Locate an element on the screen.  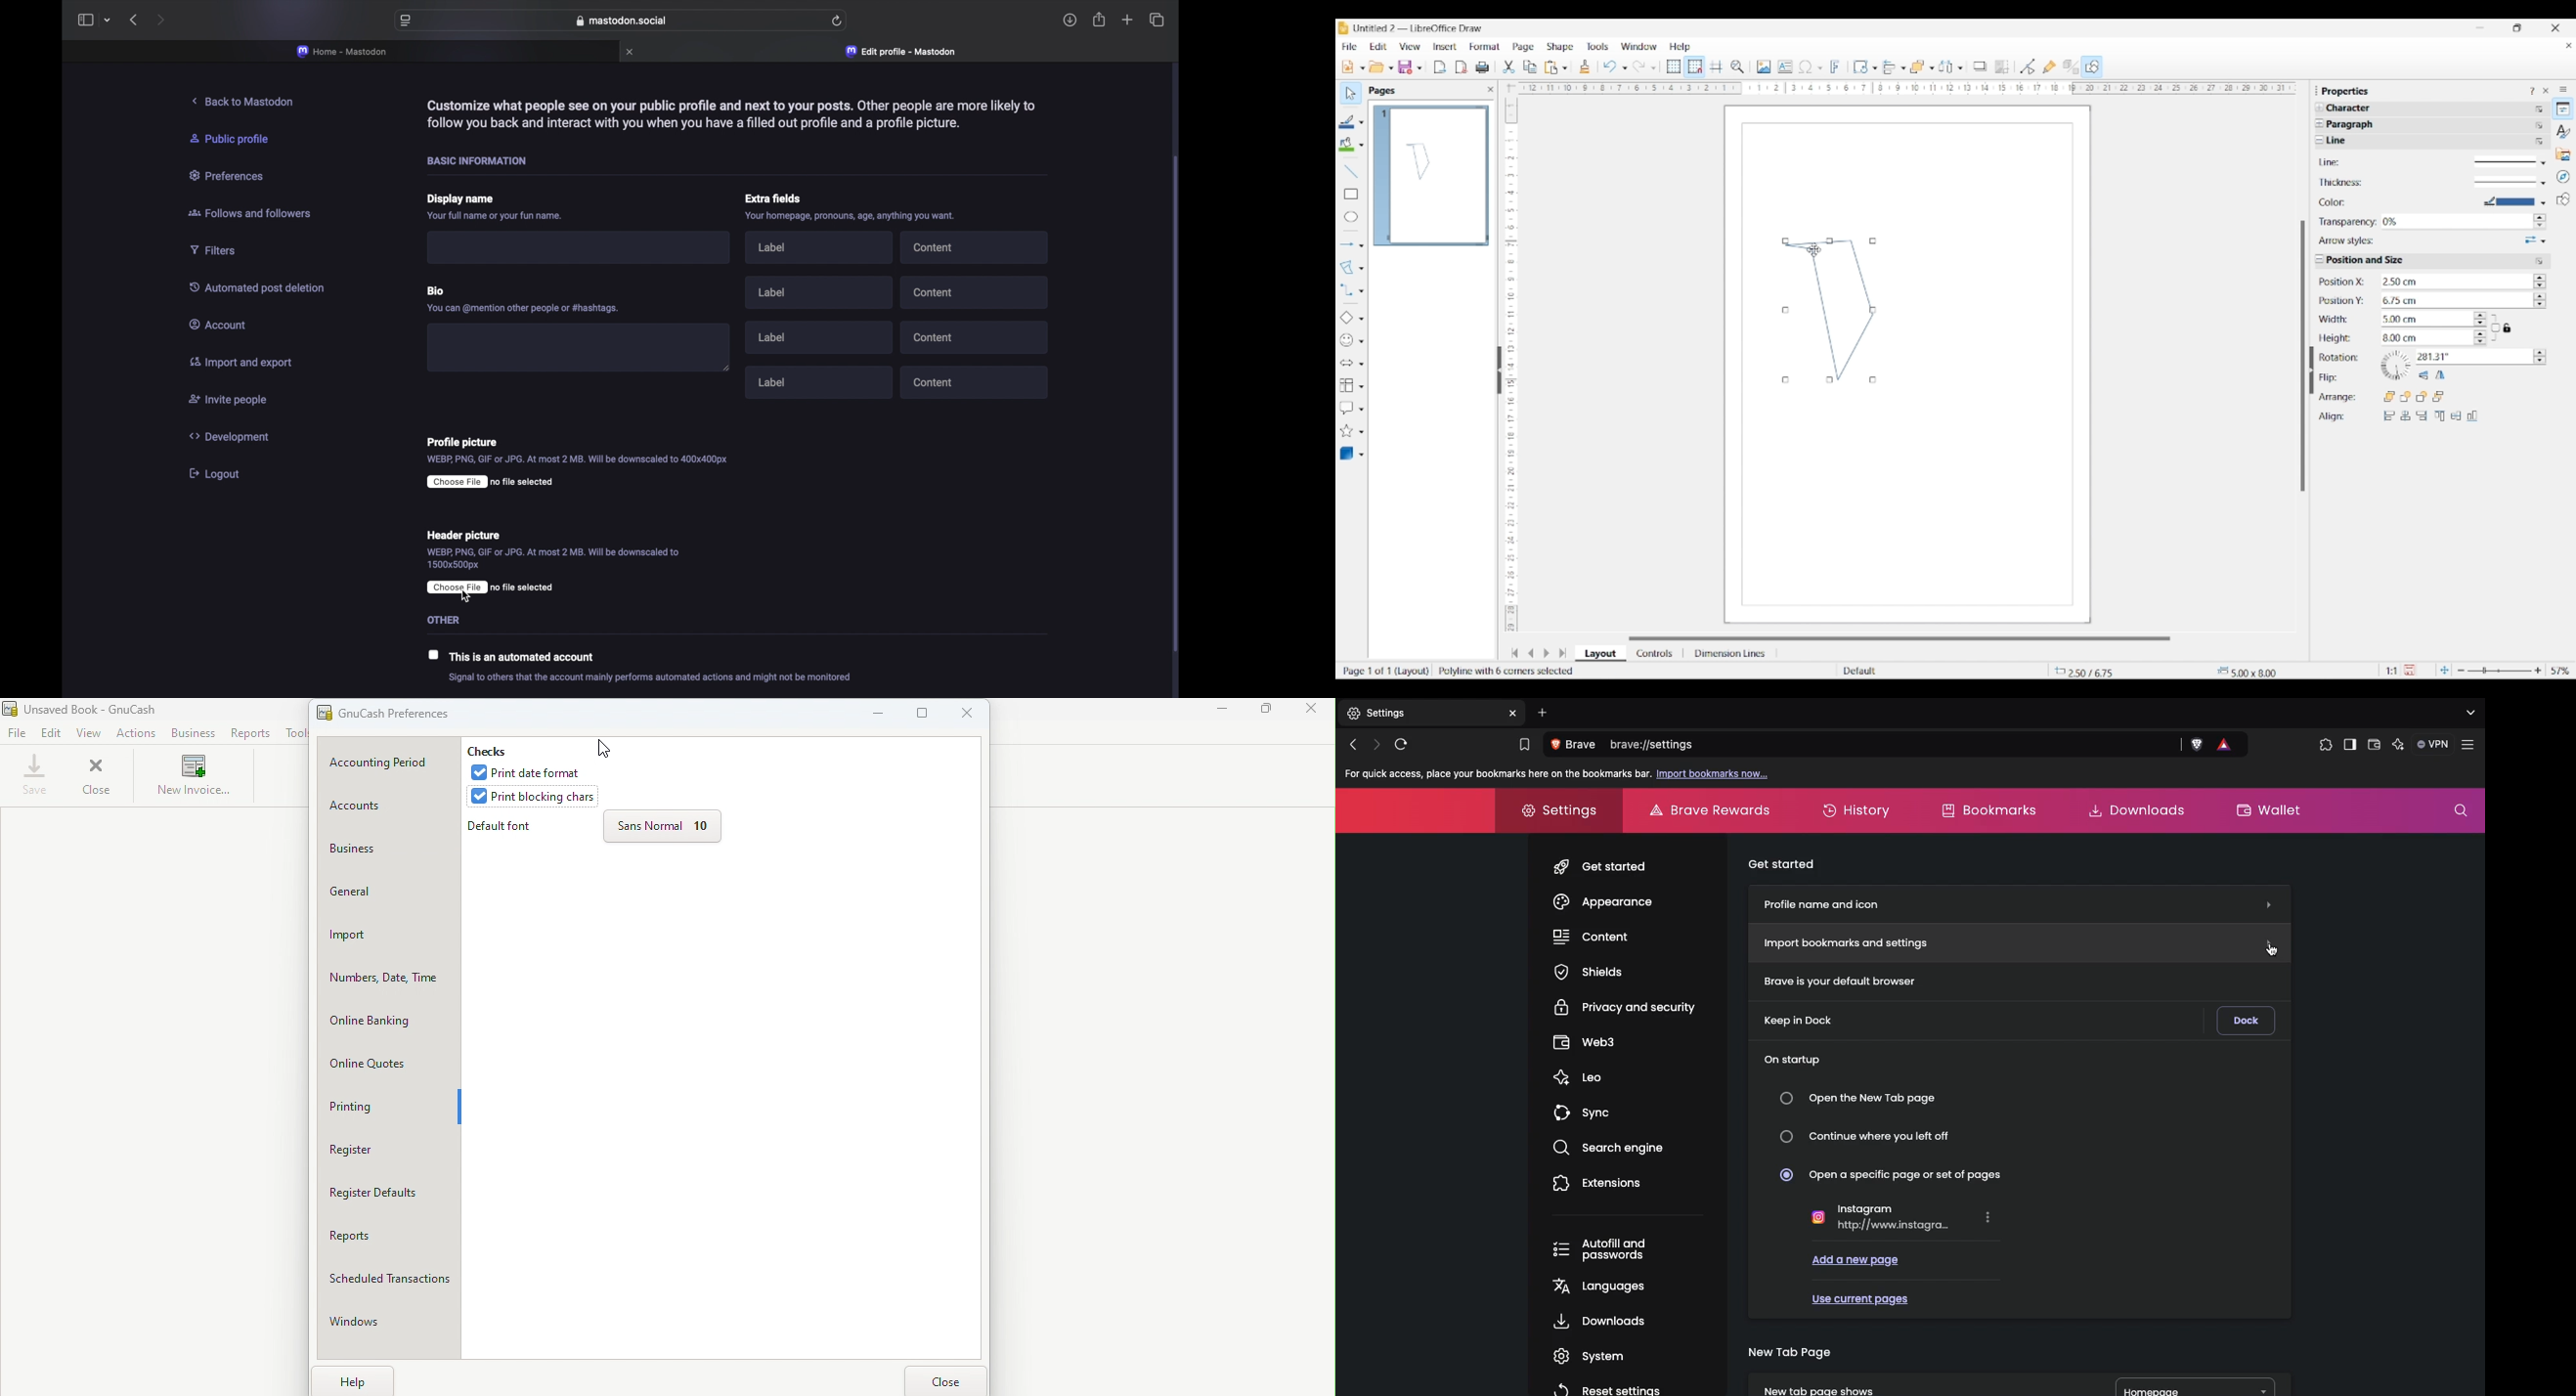
Selected callout shape is located at coordinates (1346, 408).